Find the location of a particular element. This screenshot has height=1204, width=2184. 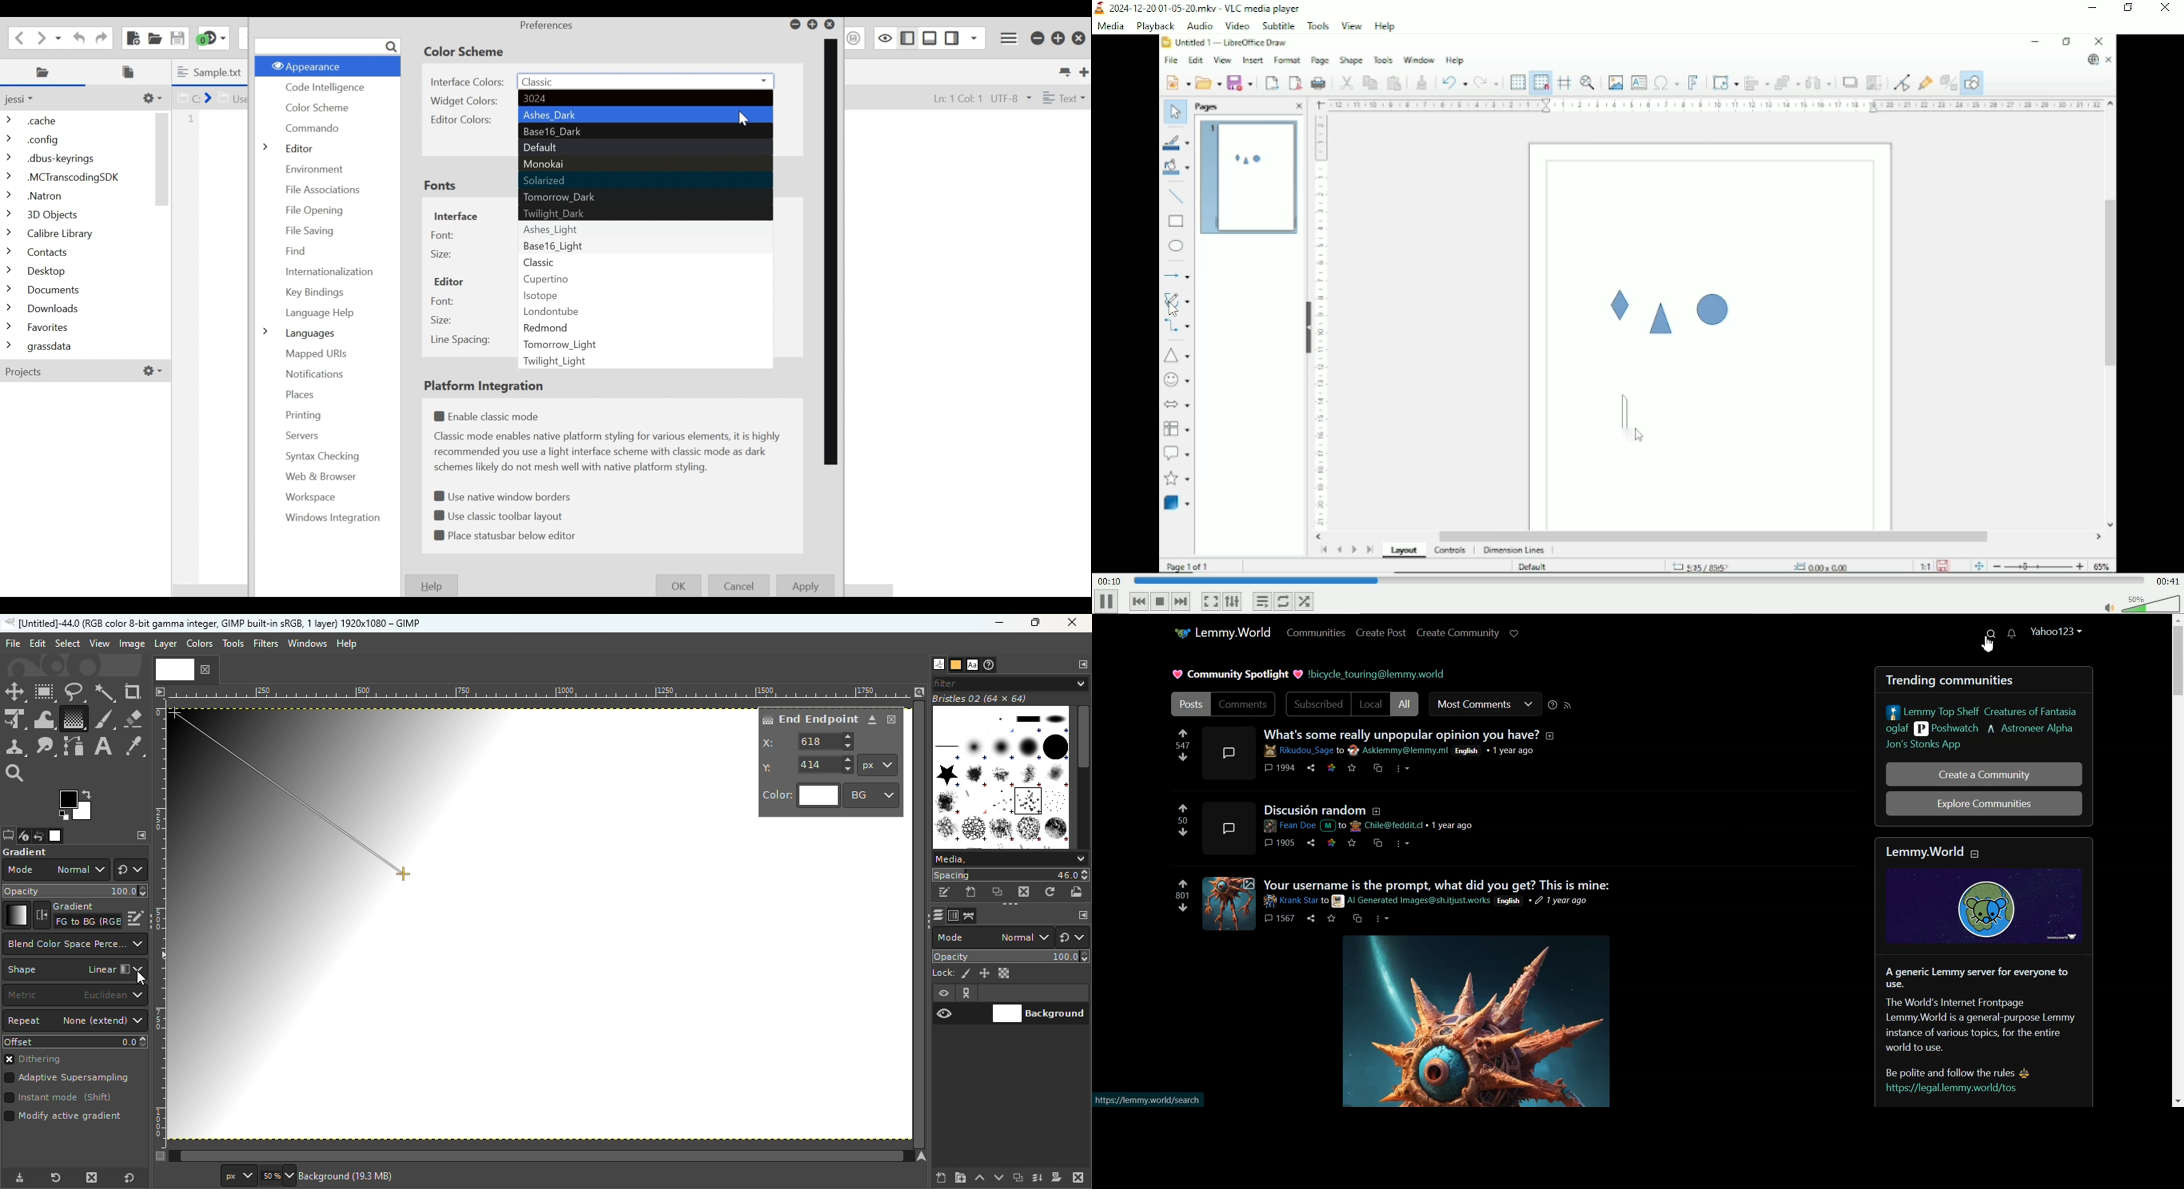

ashes light is located at coordinates (647, 229).